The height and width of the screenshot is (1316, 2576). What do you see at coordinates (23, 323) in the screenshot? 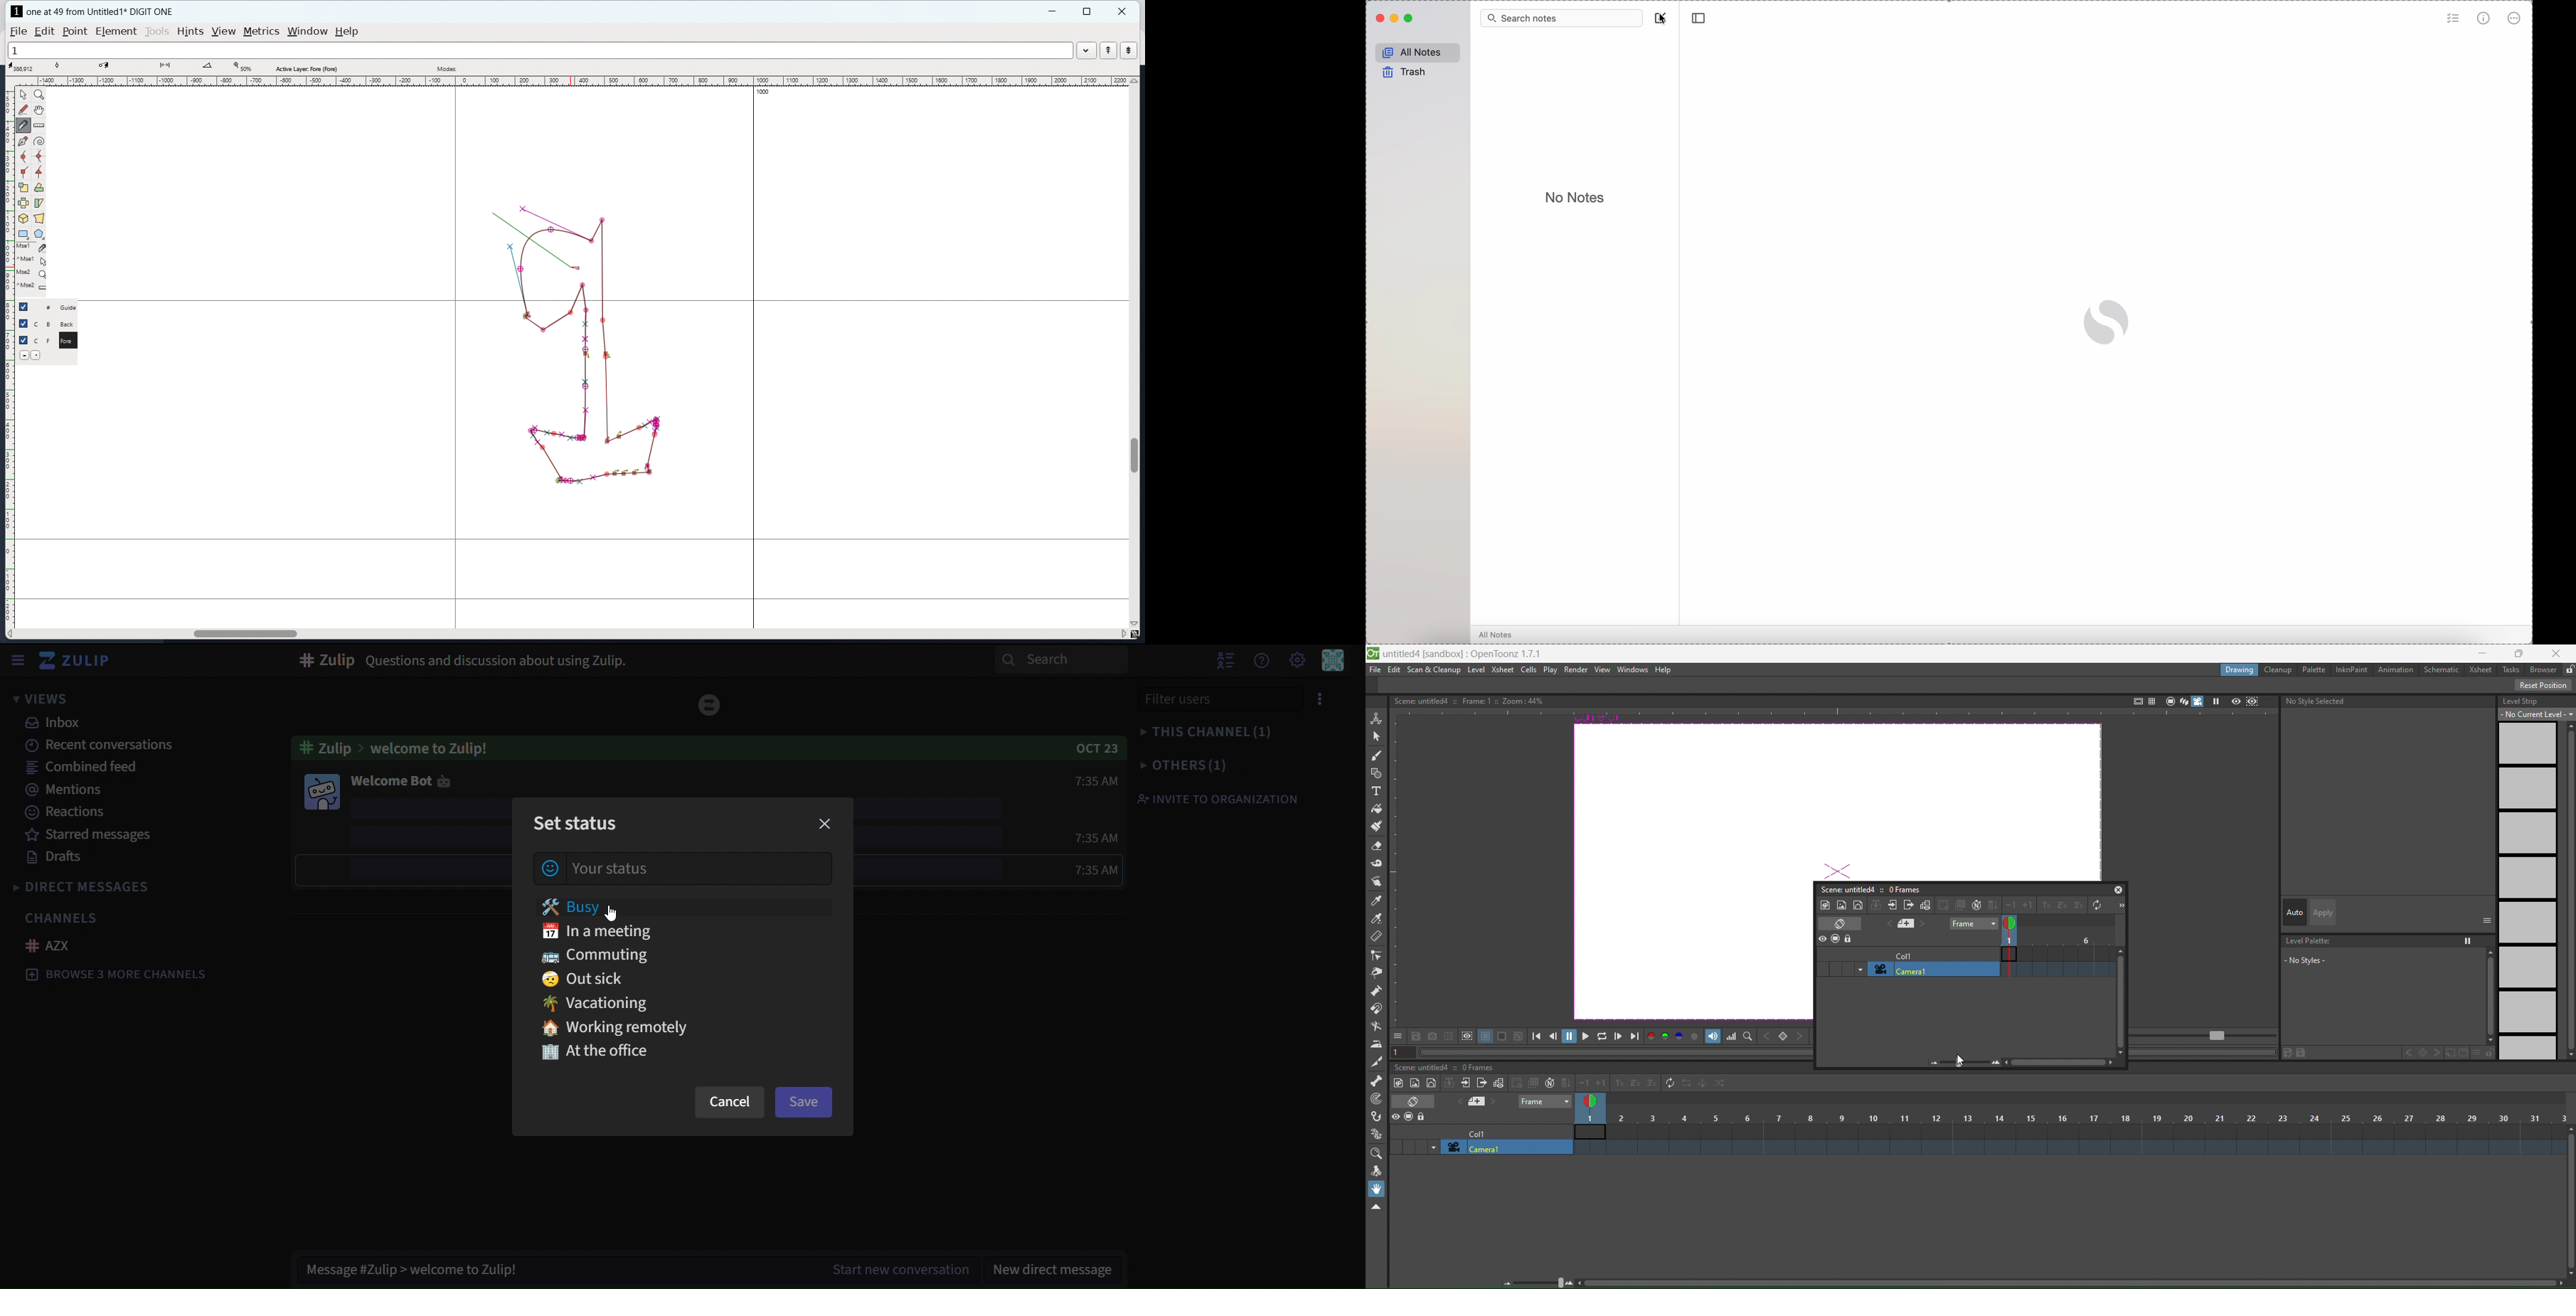
I see `is layer visible` at bounding box center [23, 323].